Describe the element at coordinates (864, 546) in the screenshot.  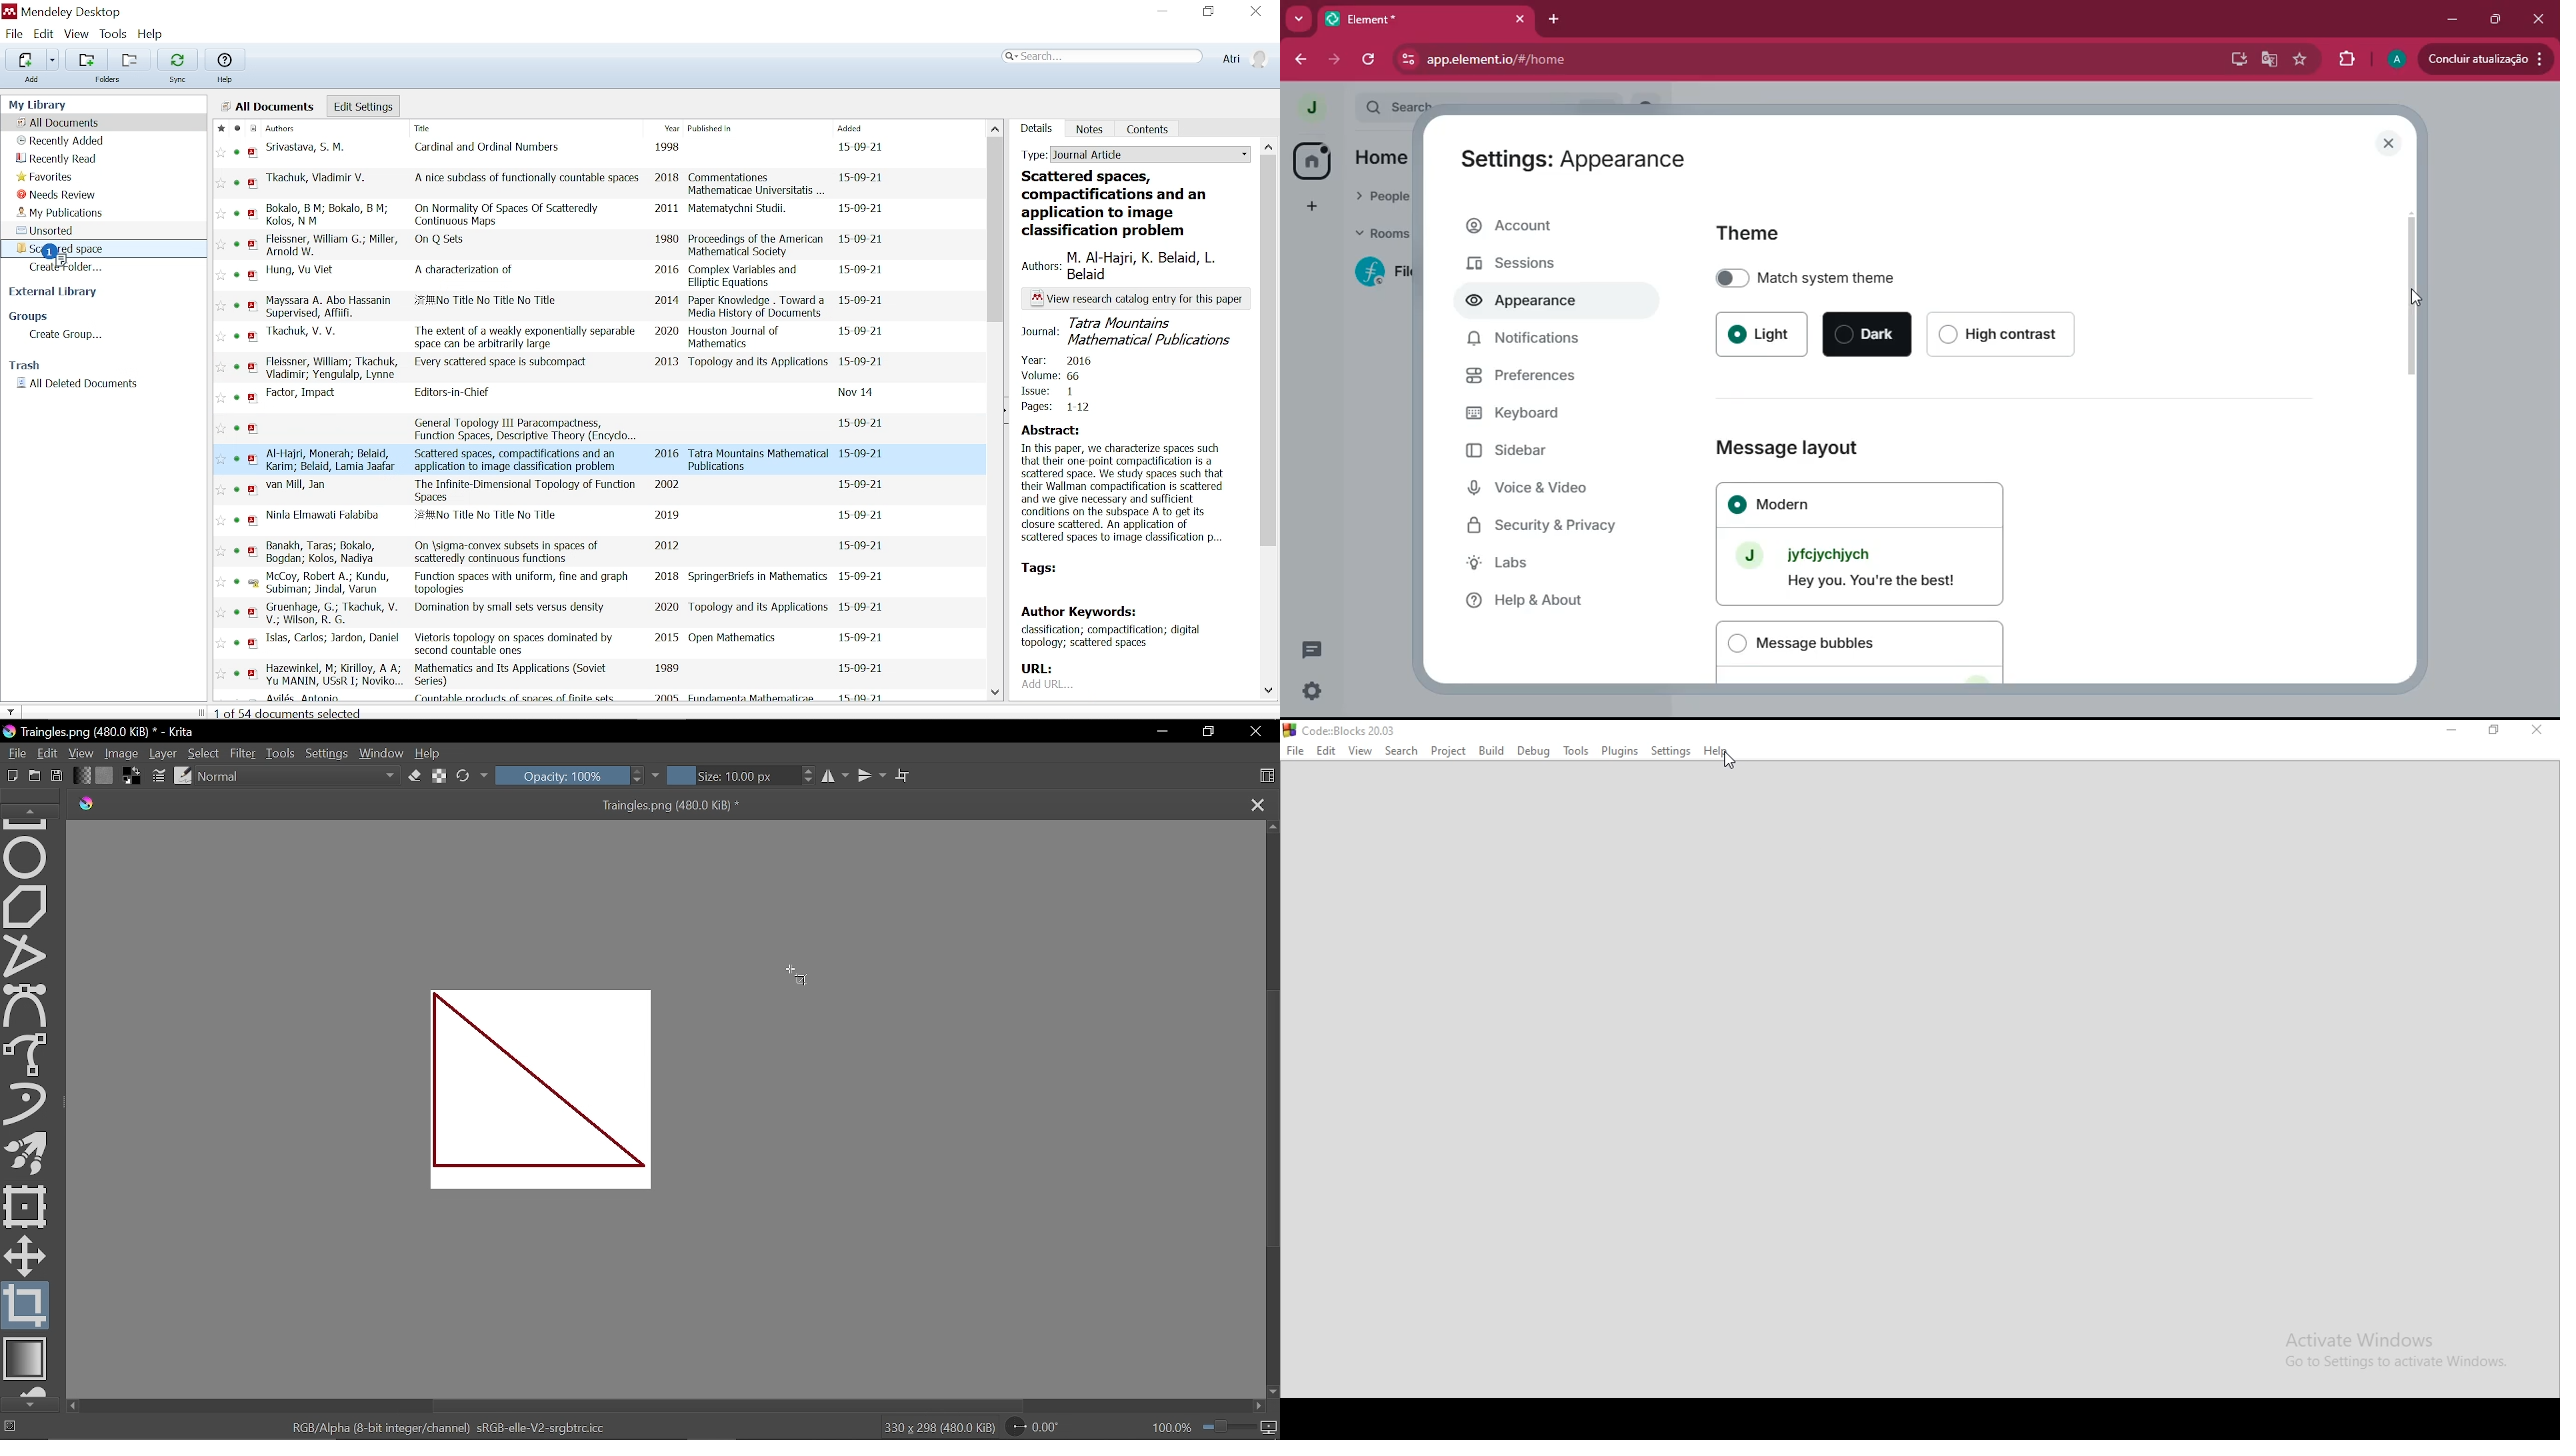
I see `date` at that location.